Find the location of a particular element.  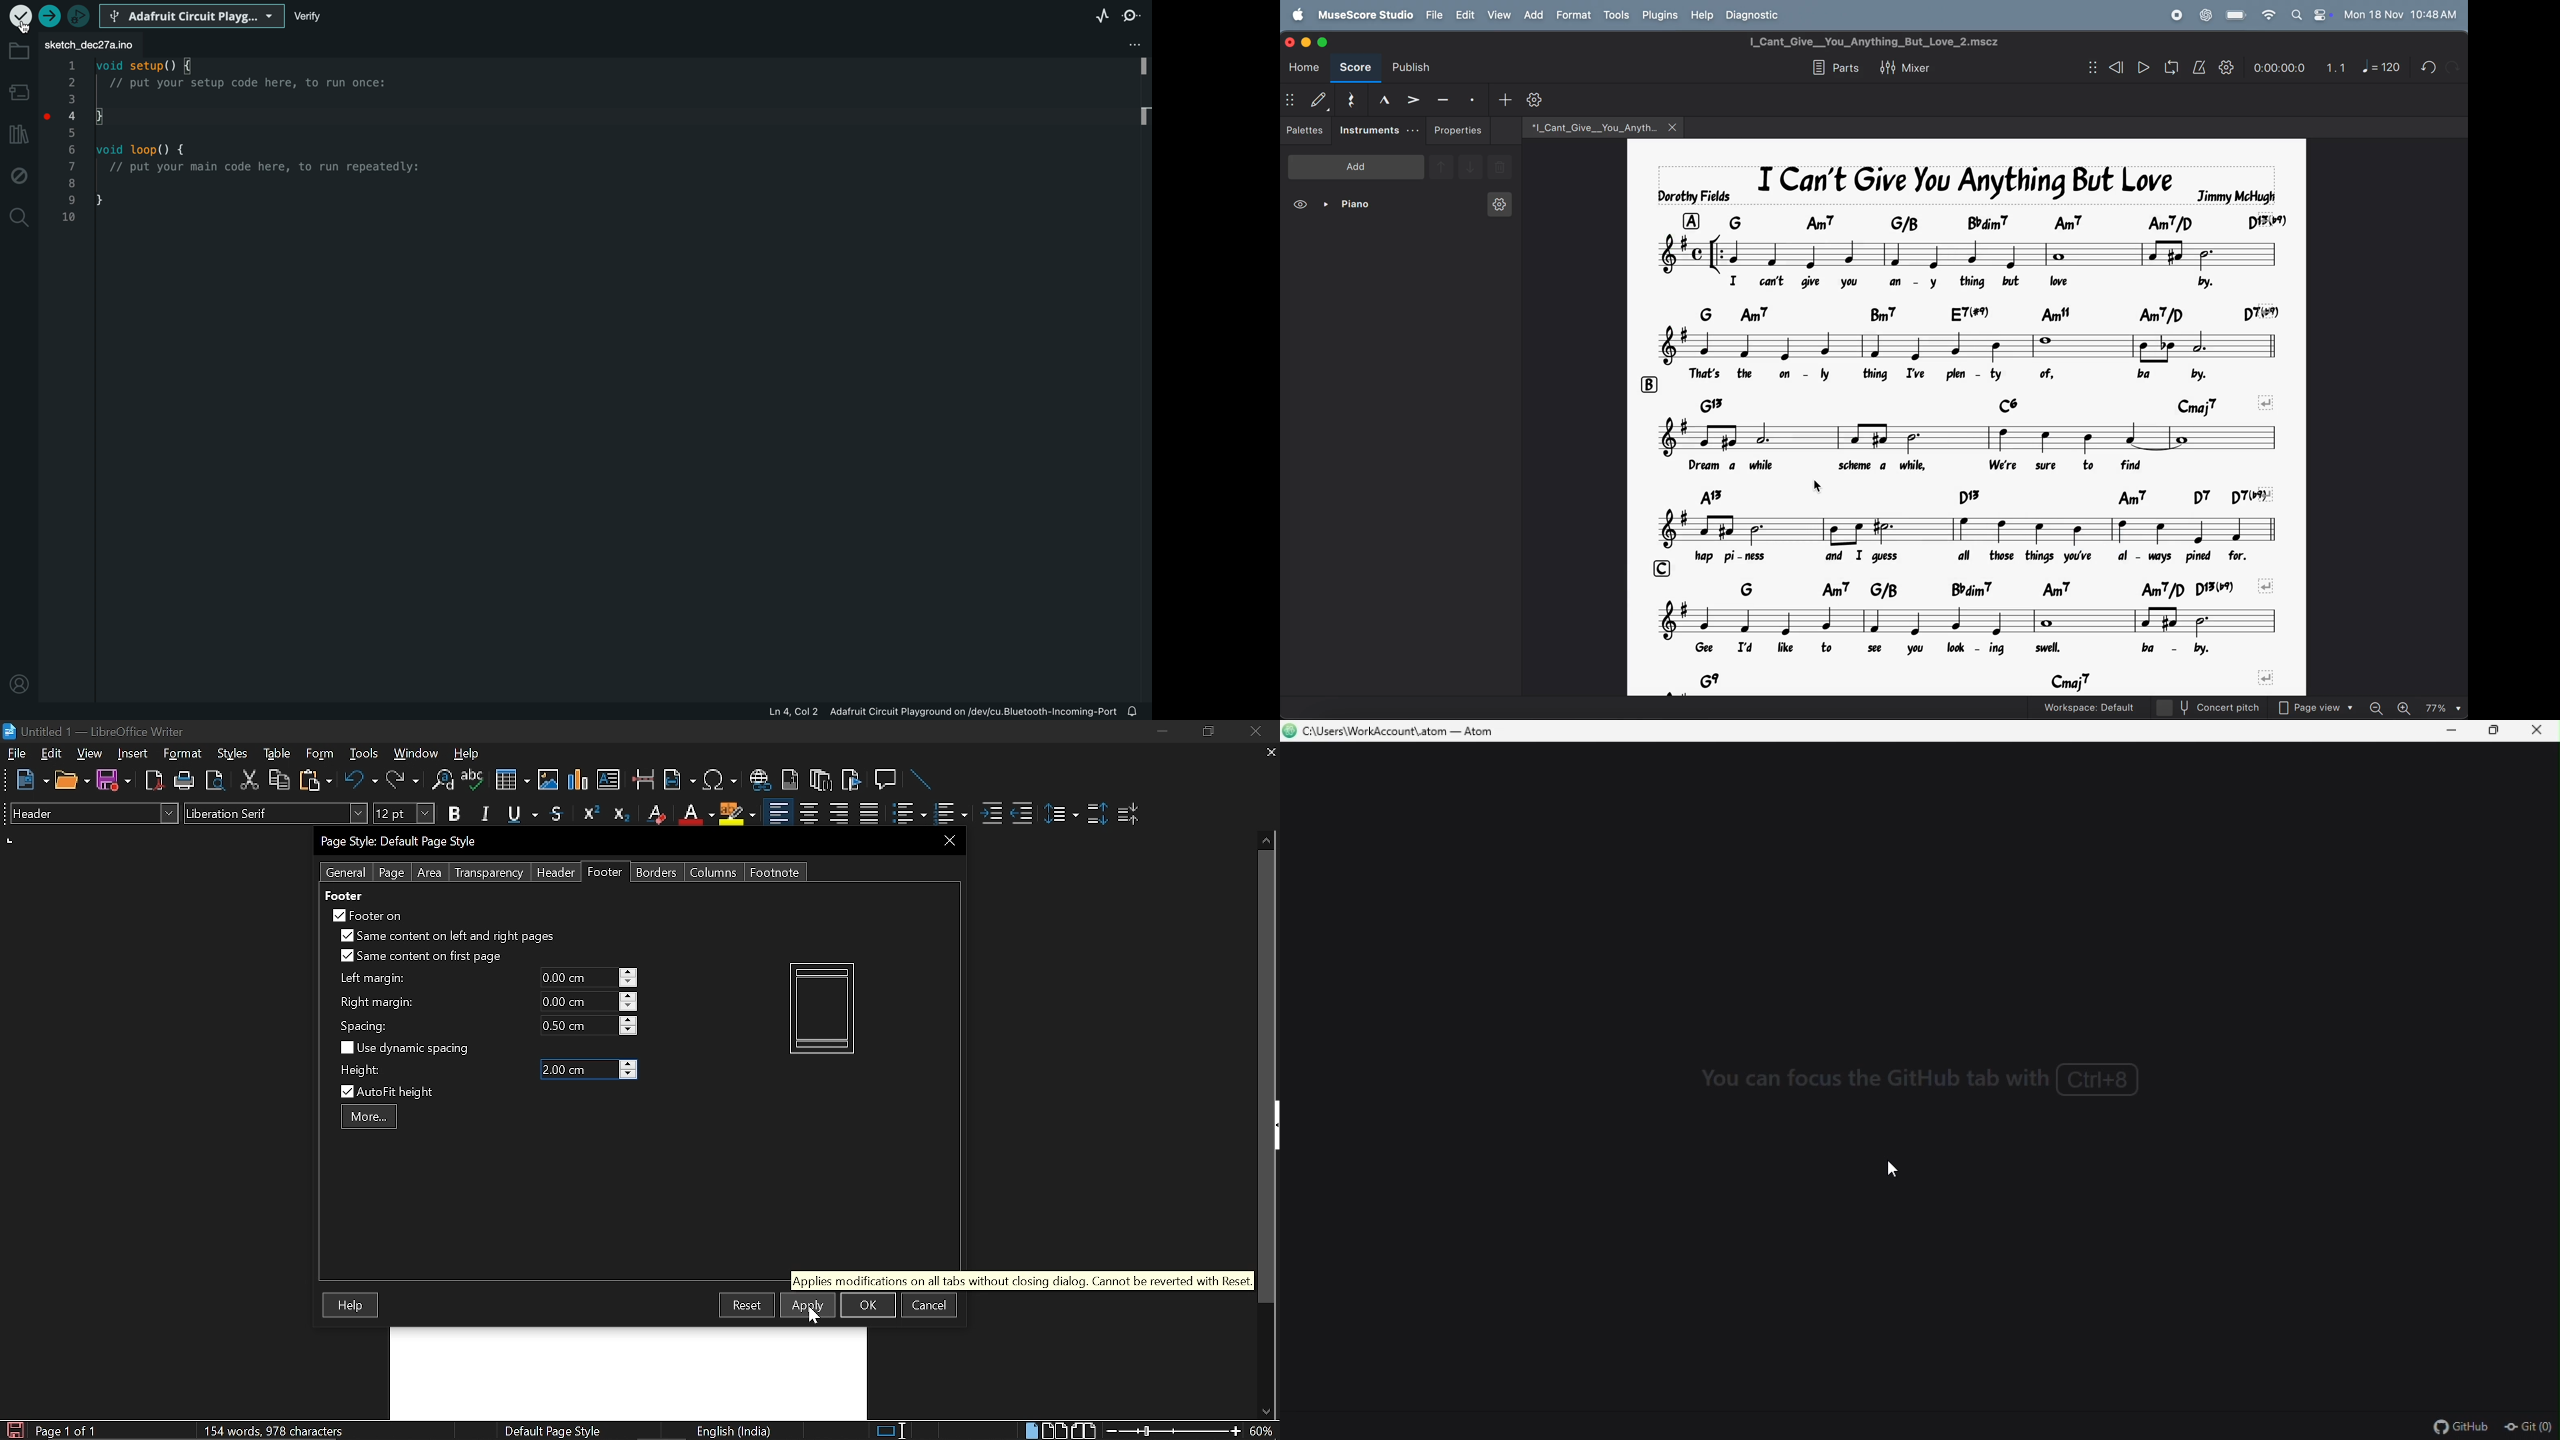

Same content on first page is located at coordinates (422, 957).